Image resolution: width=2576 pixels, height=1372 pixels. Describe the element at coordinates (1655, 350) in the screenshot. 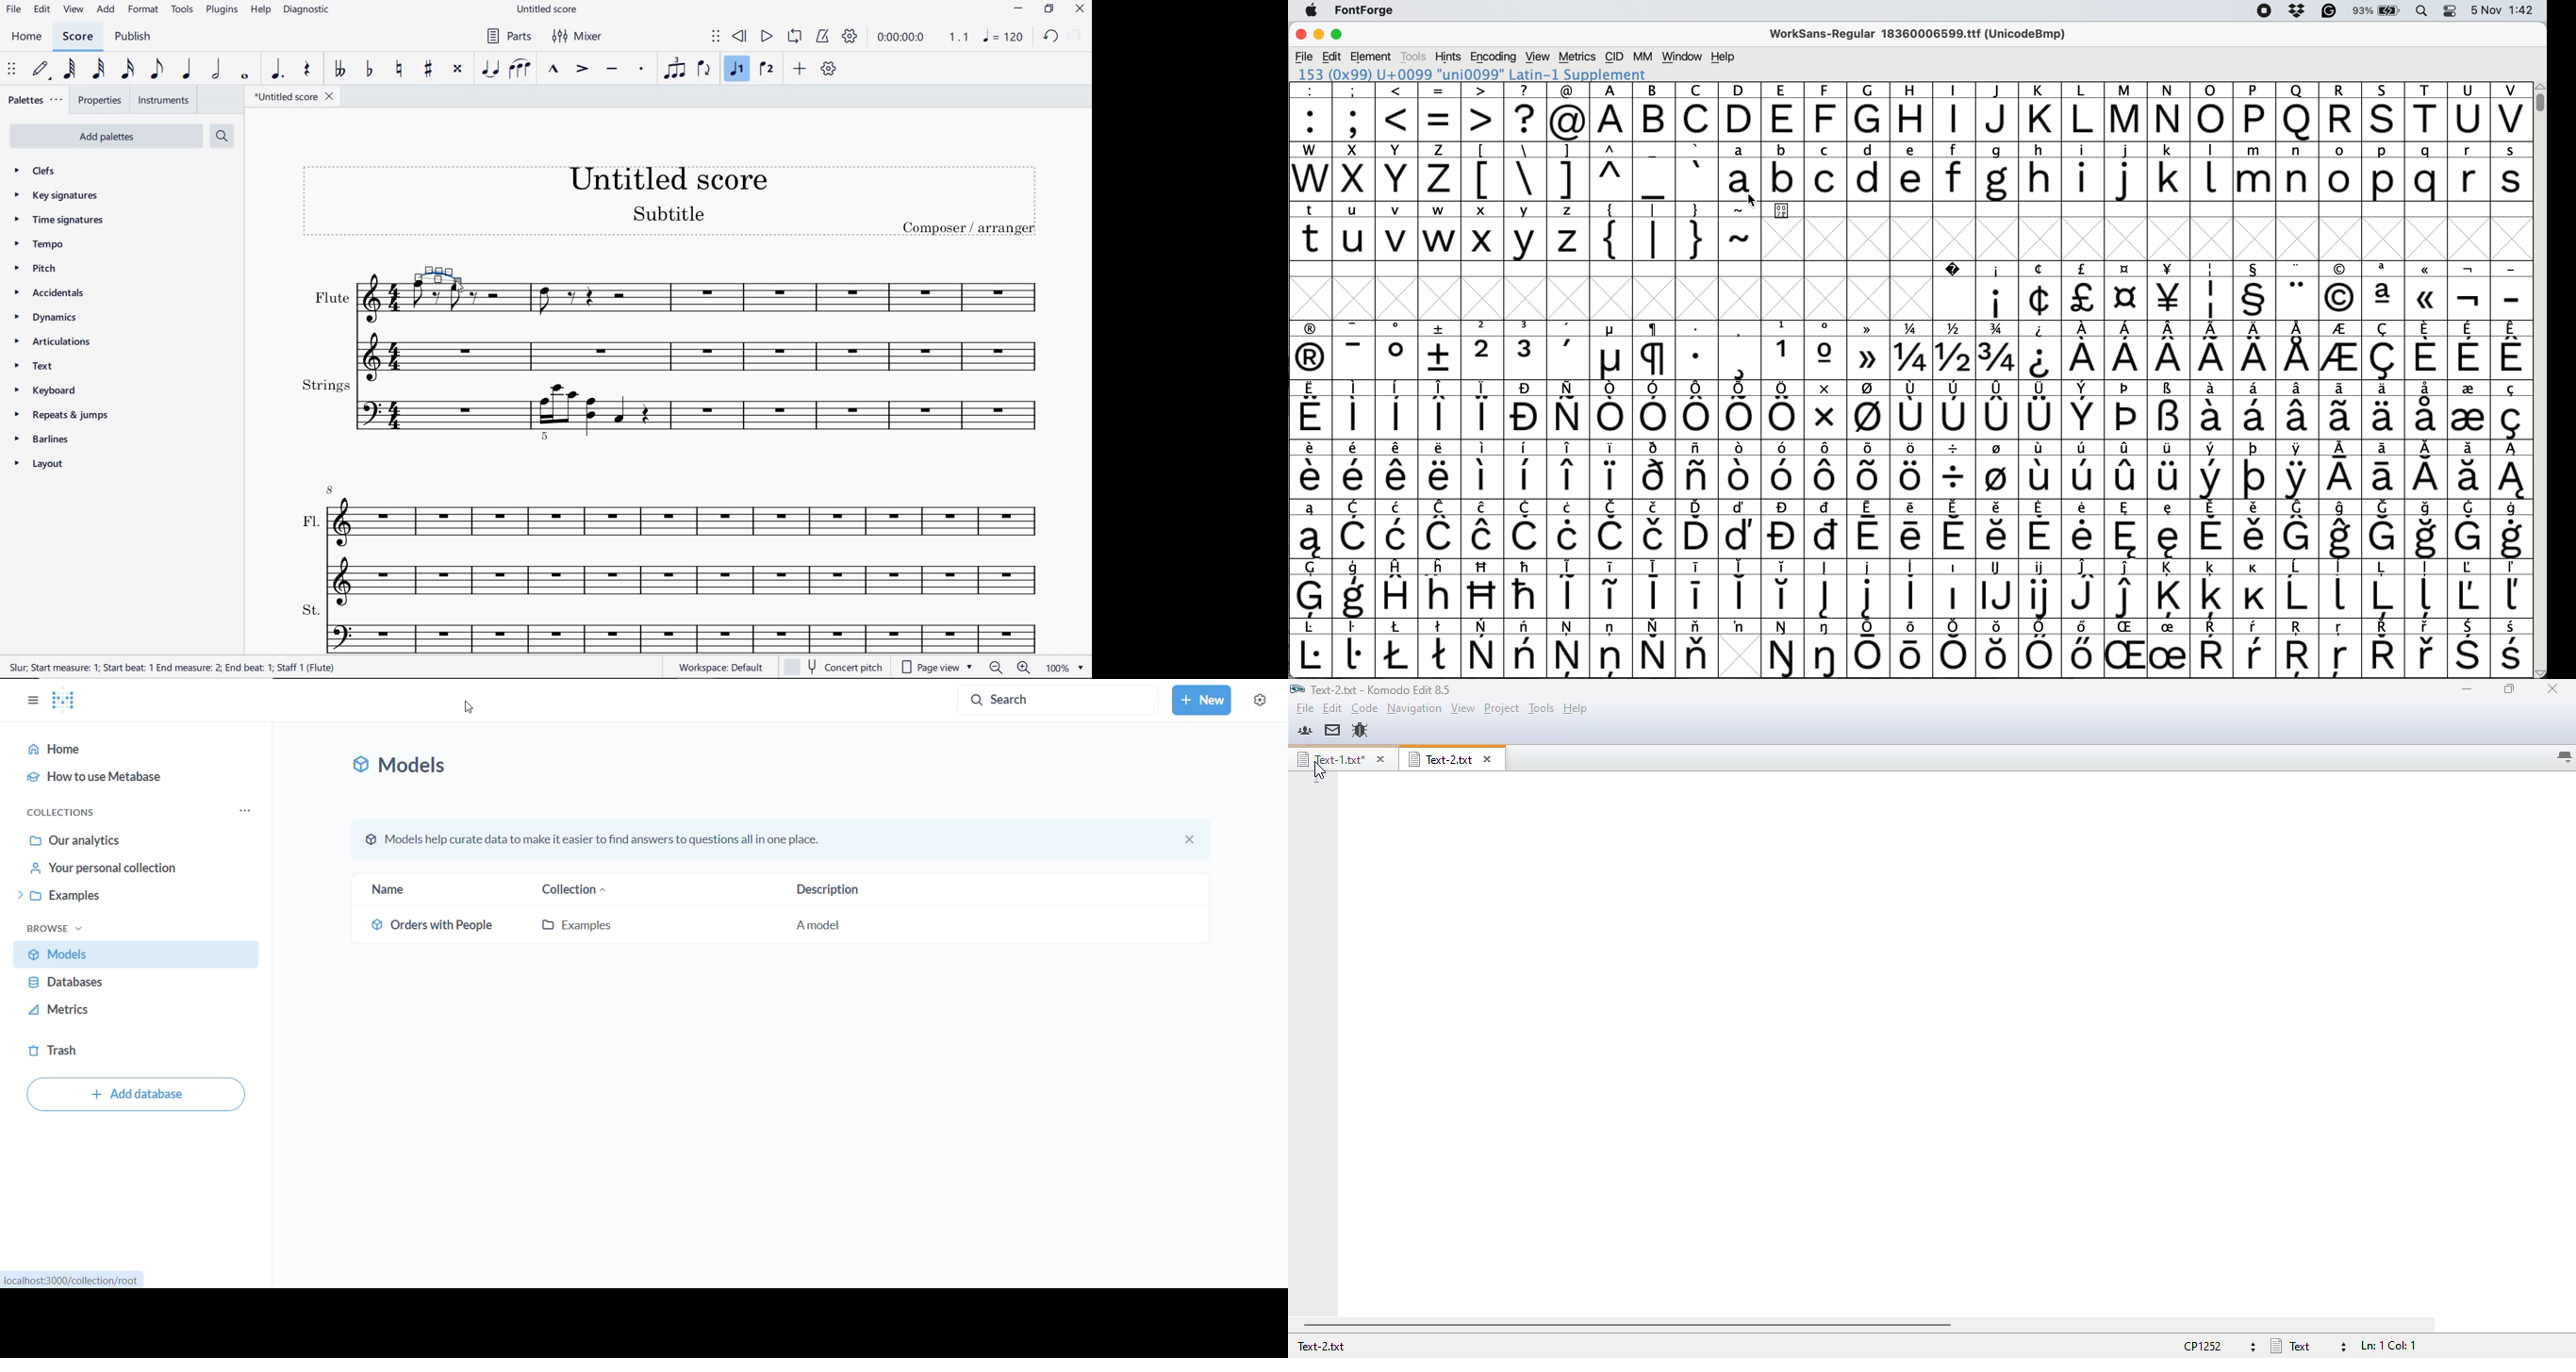

I see `symbol` at that location.